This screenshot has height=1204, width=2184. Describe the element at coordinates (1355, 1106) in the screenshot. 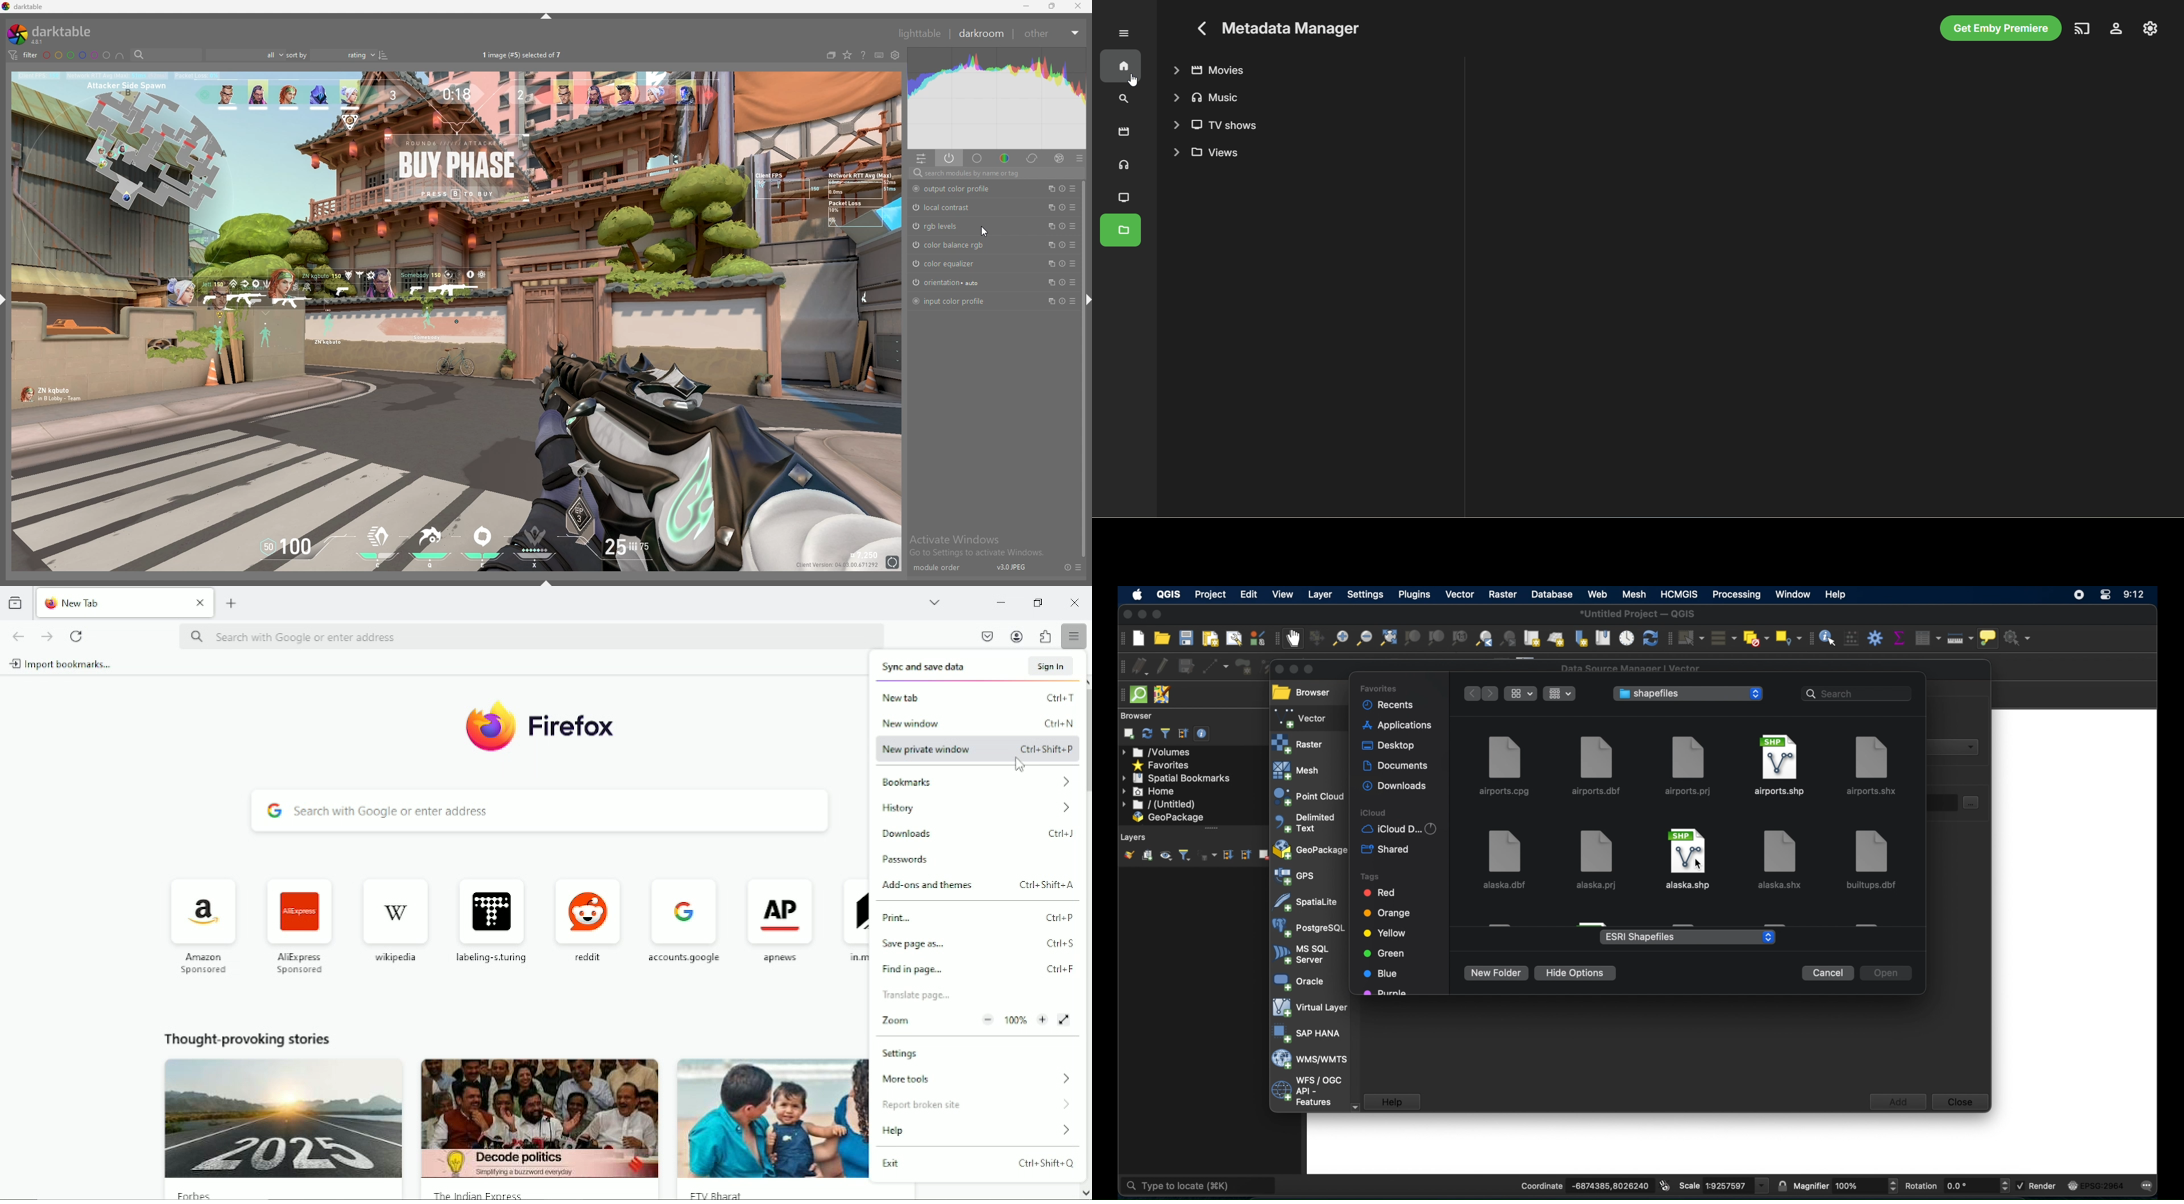

I see `scroll down arrow` at that location.